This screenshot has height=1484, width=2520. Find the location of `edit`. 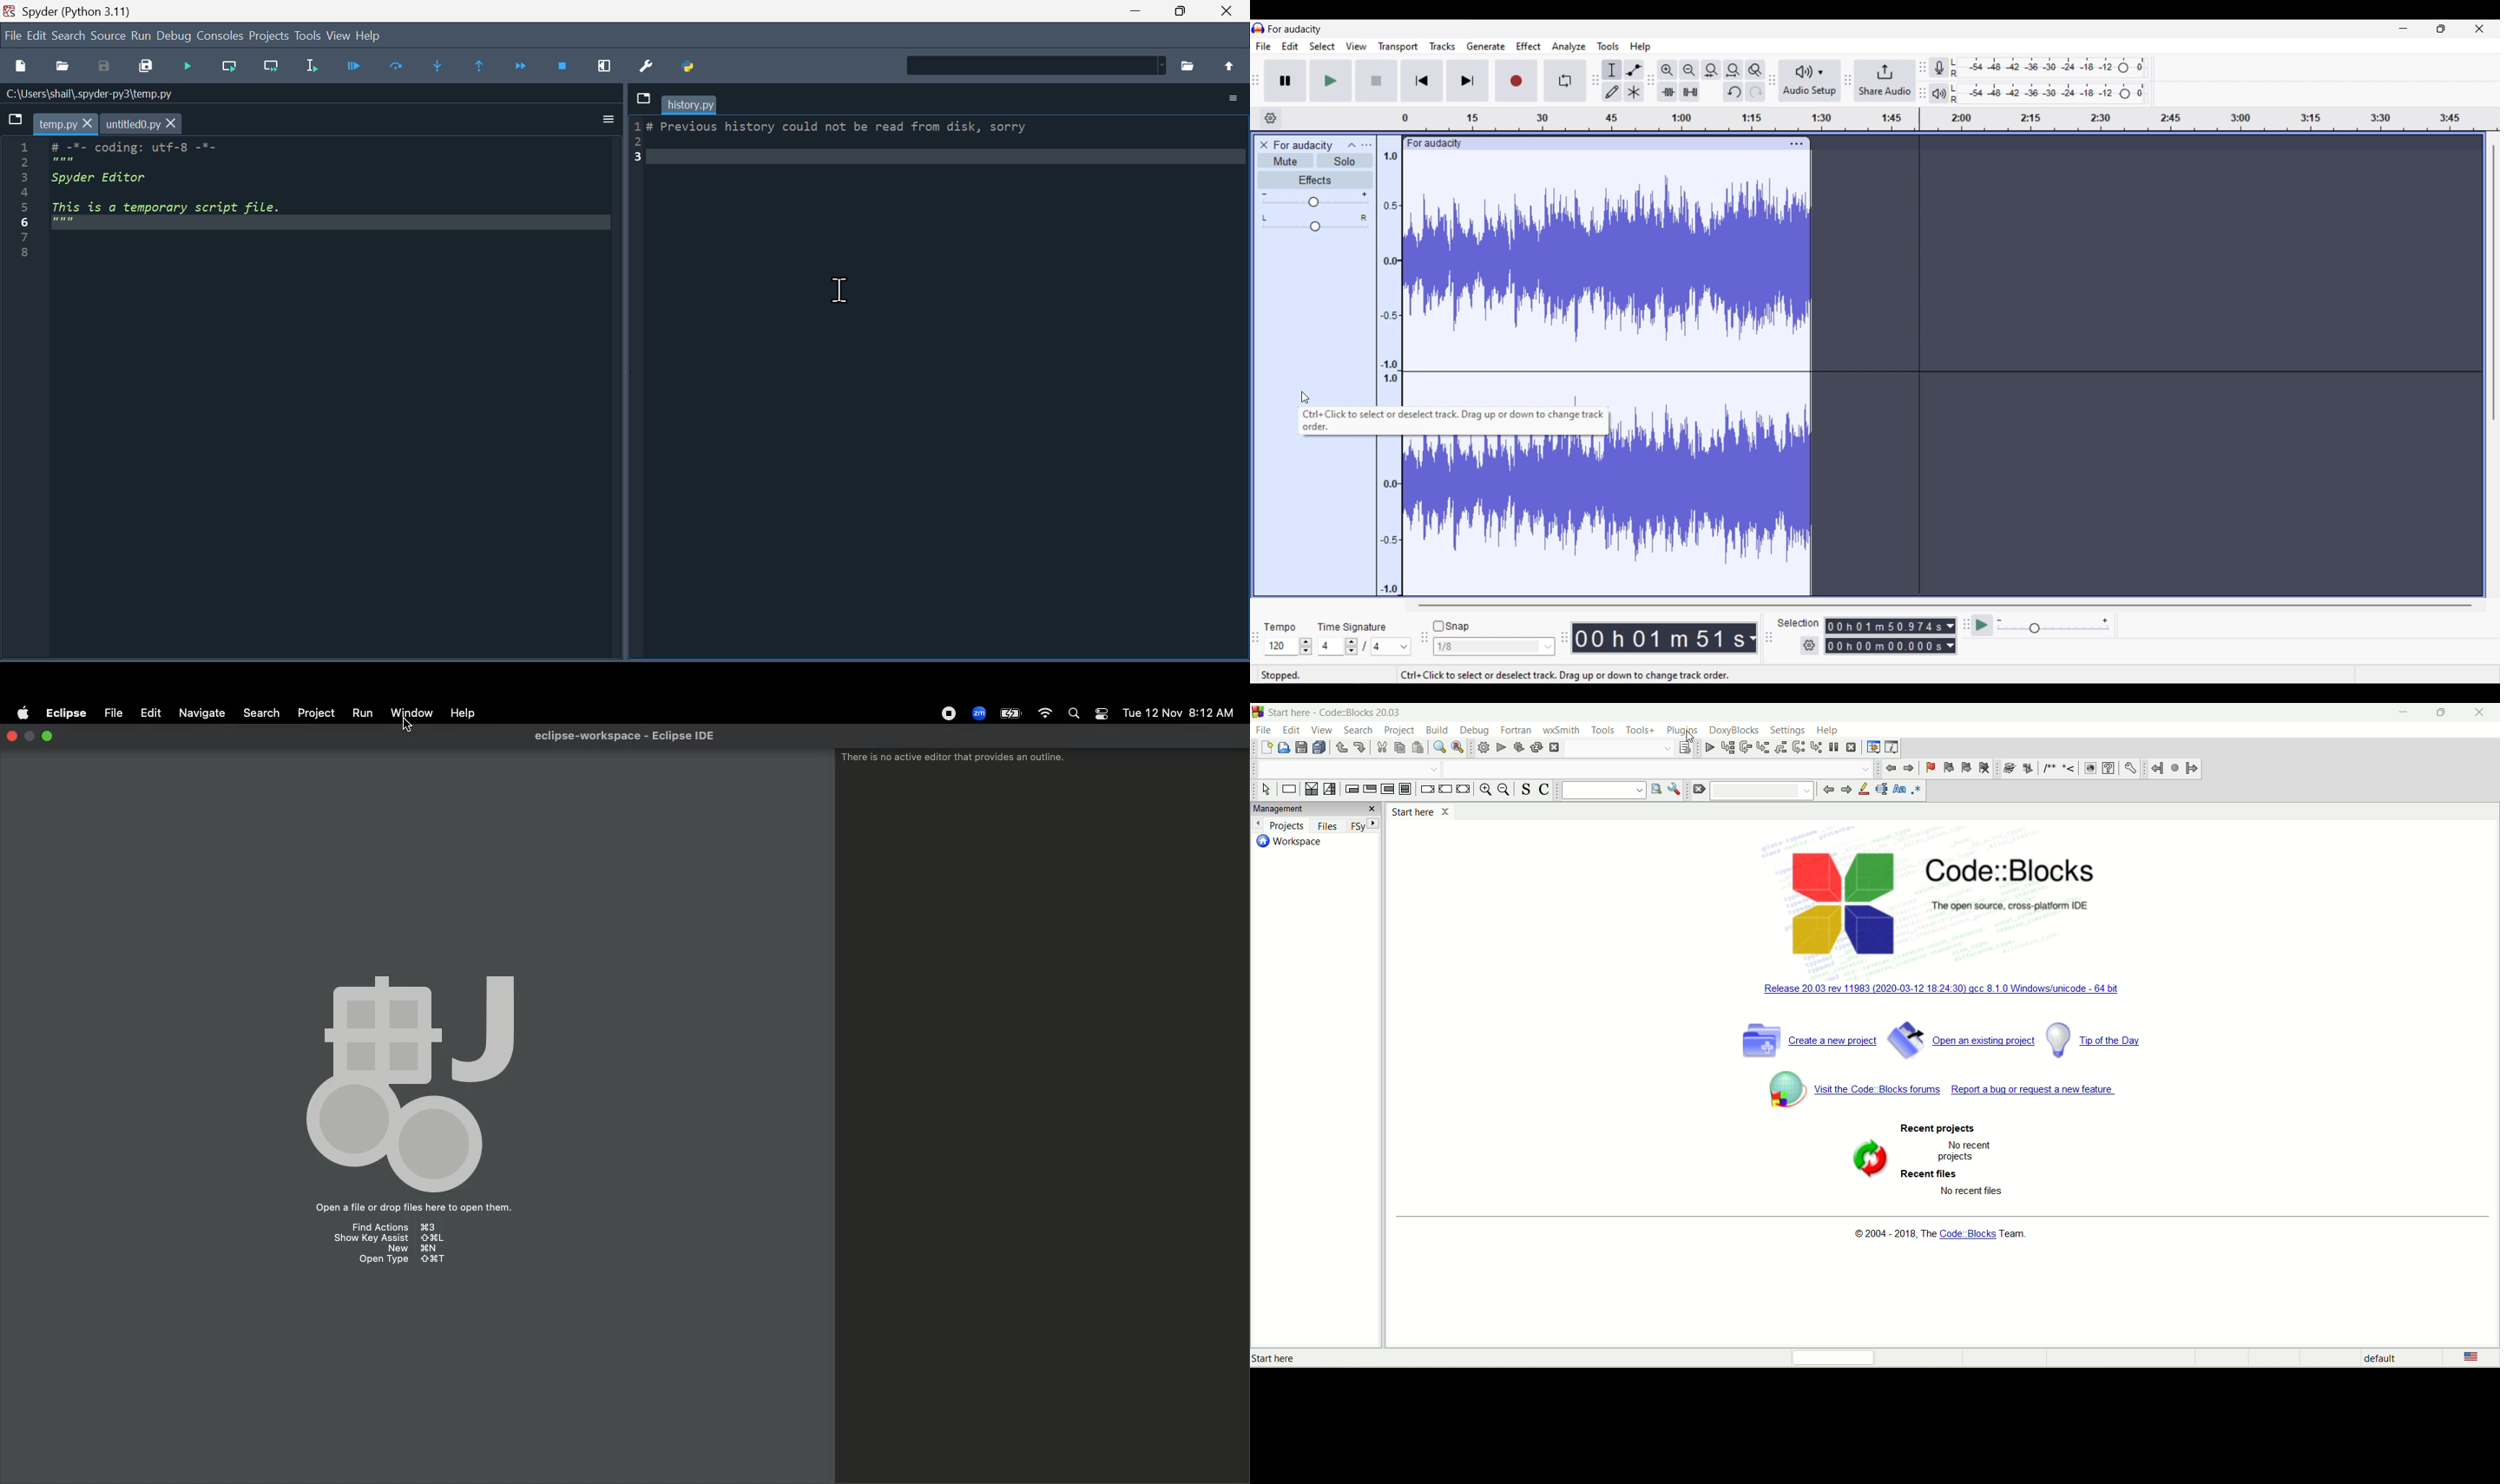

edit is located at coordinates (36, 35).